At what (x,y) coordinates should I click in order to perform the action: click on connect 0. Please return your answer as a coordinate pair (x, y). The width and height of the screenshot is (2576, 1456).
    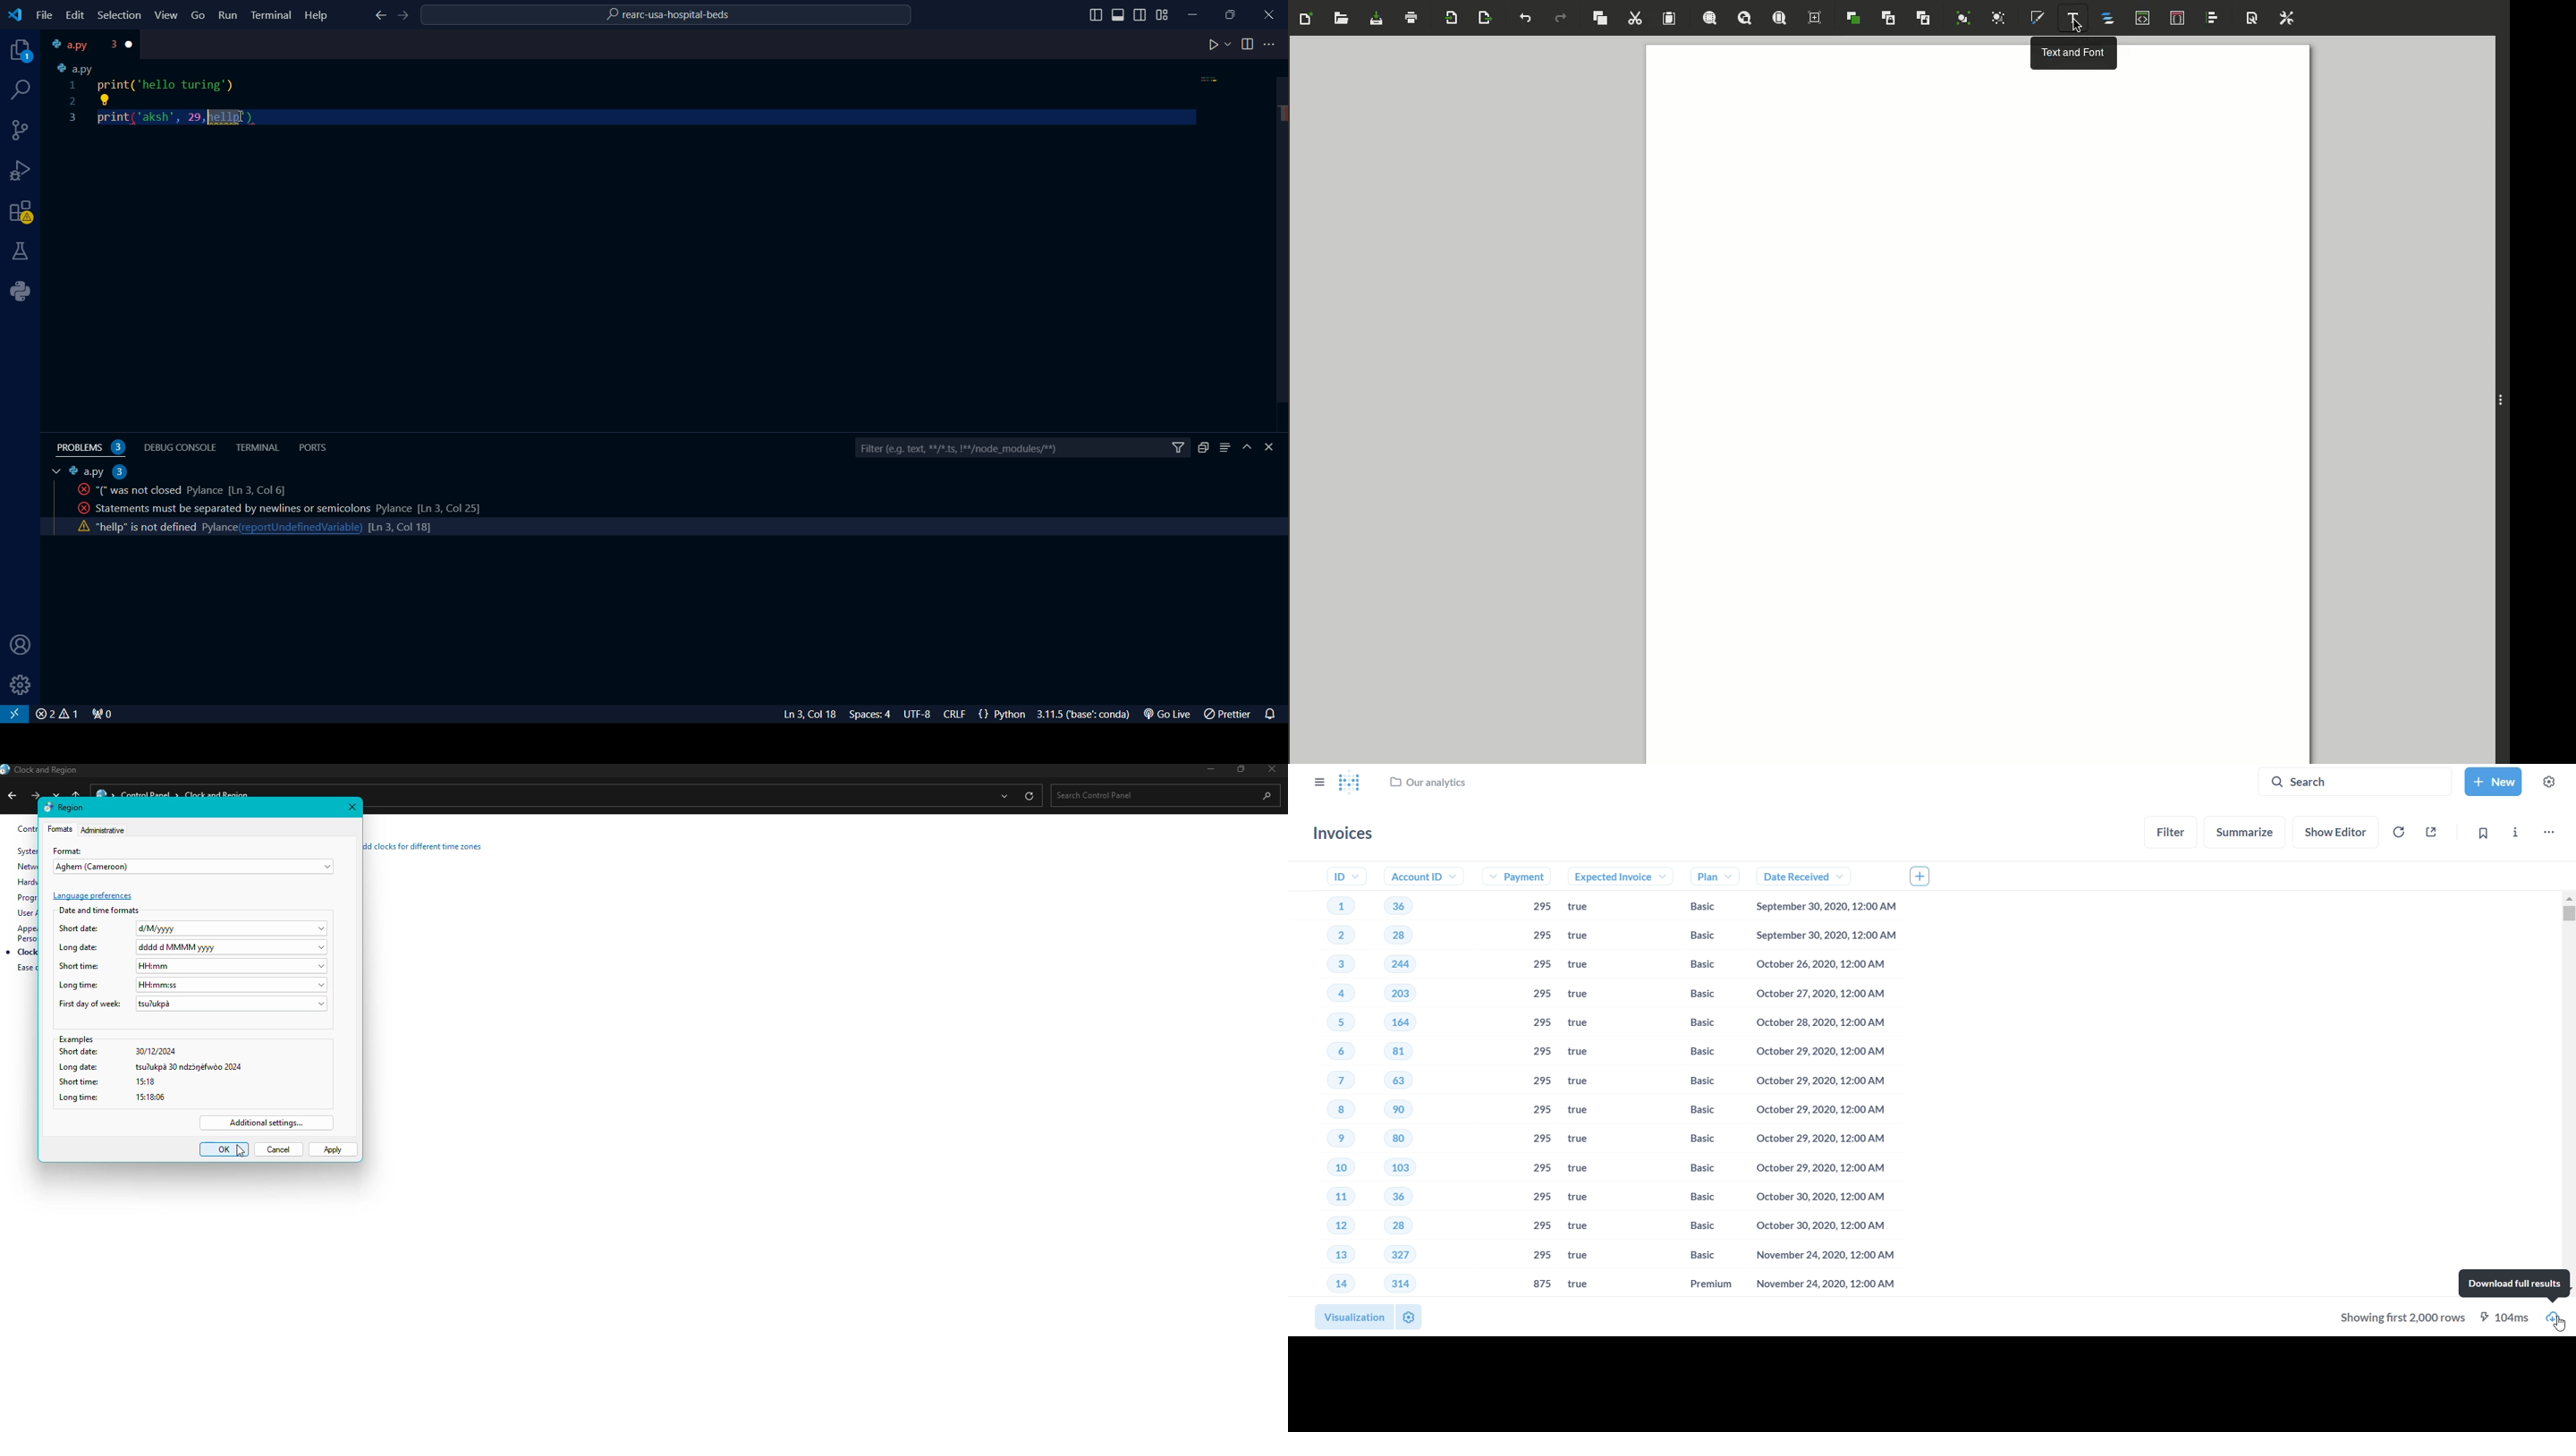
    Looking at the image, I should click on (104, 714).